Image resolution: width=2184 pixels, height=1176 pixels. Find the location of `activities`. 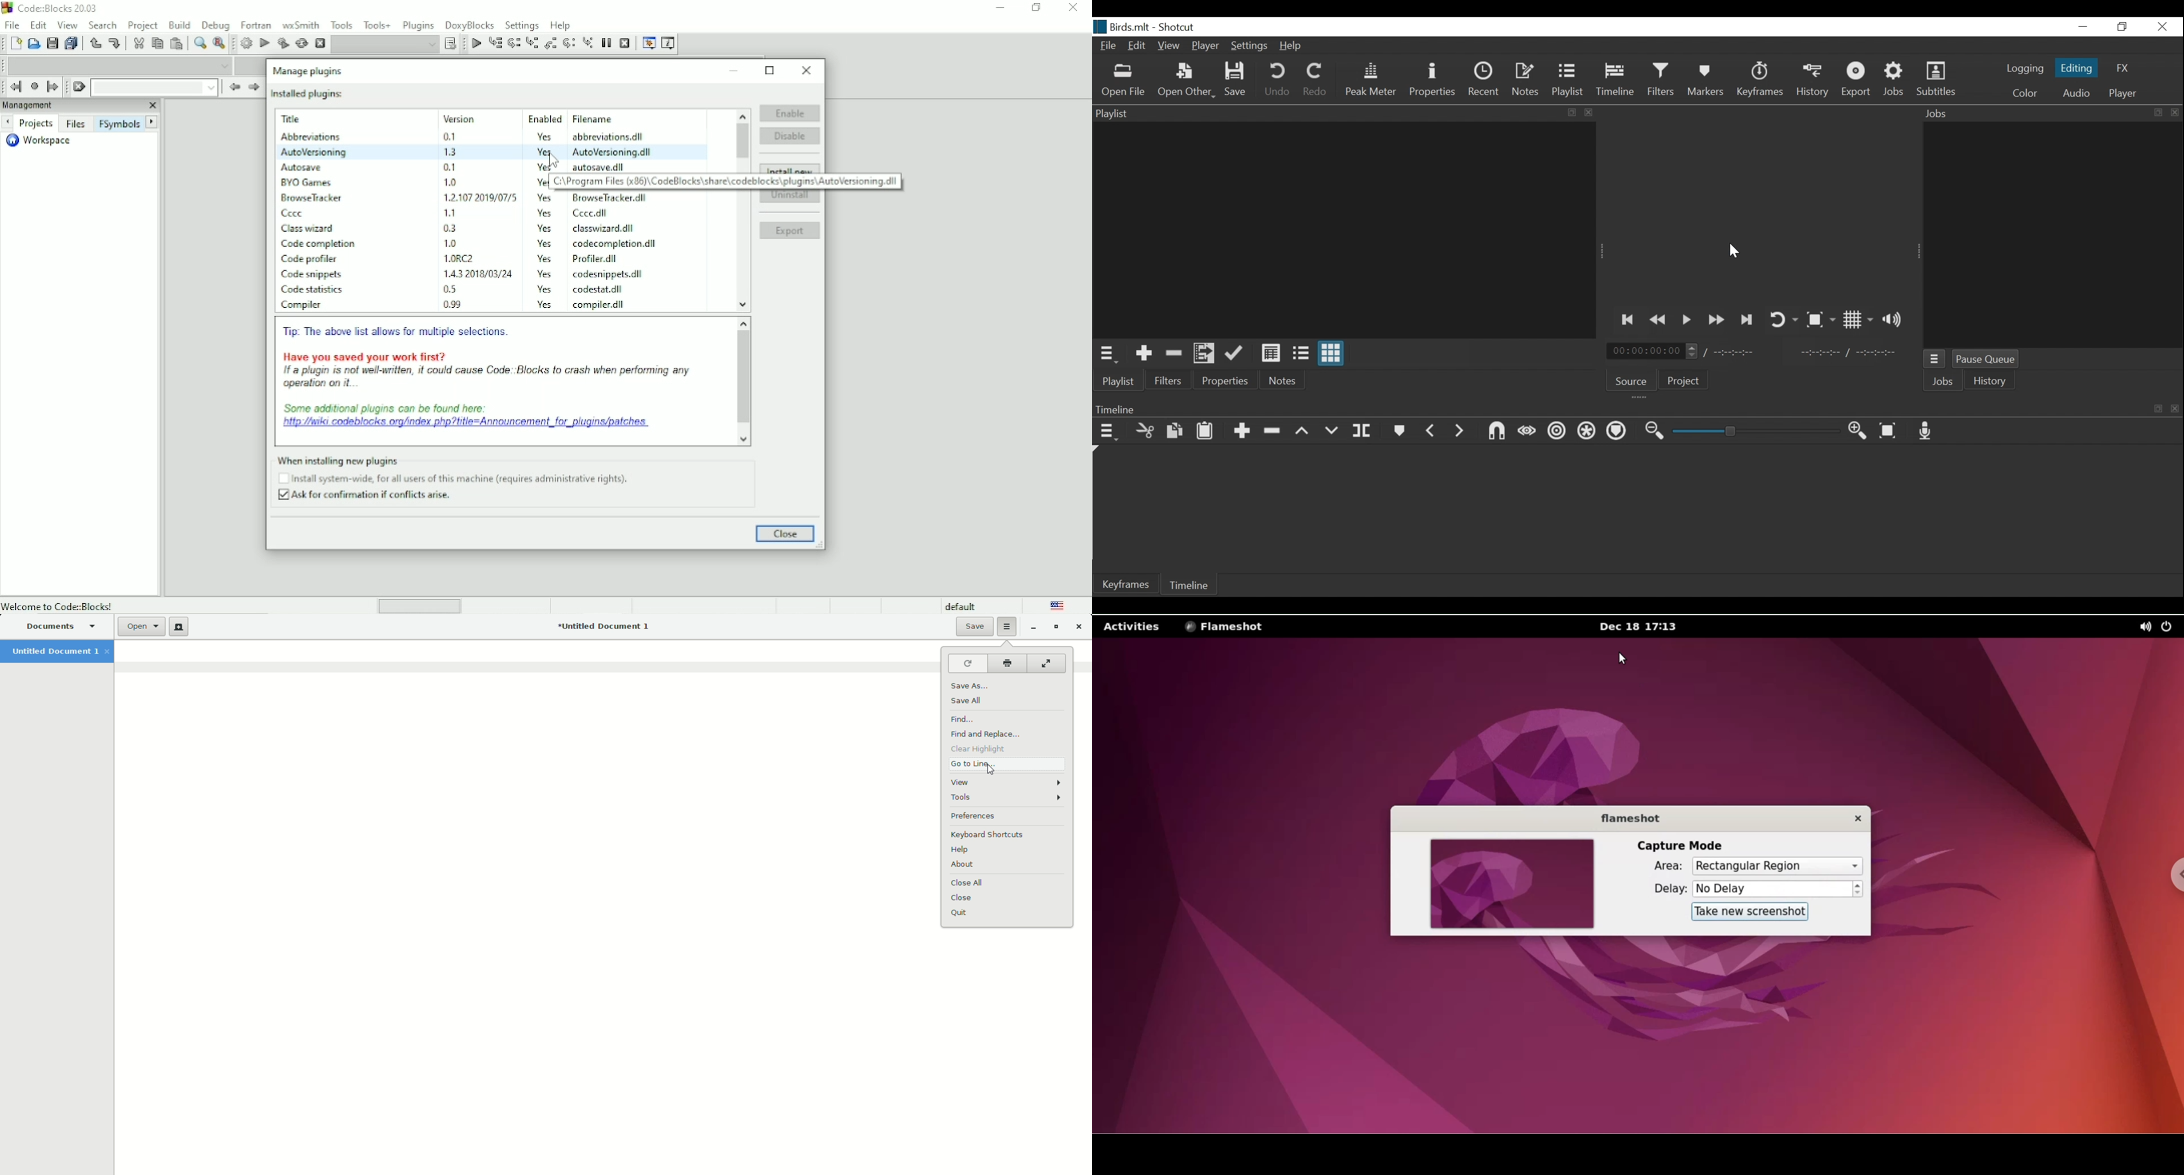

activities is located at coordinates (1134, 628).